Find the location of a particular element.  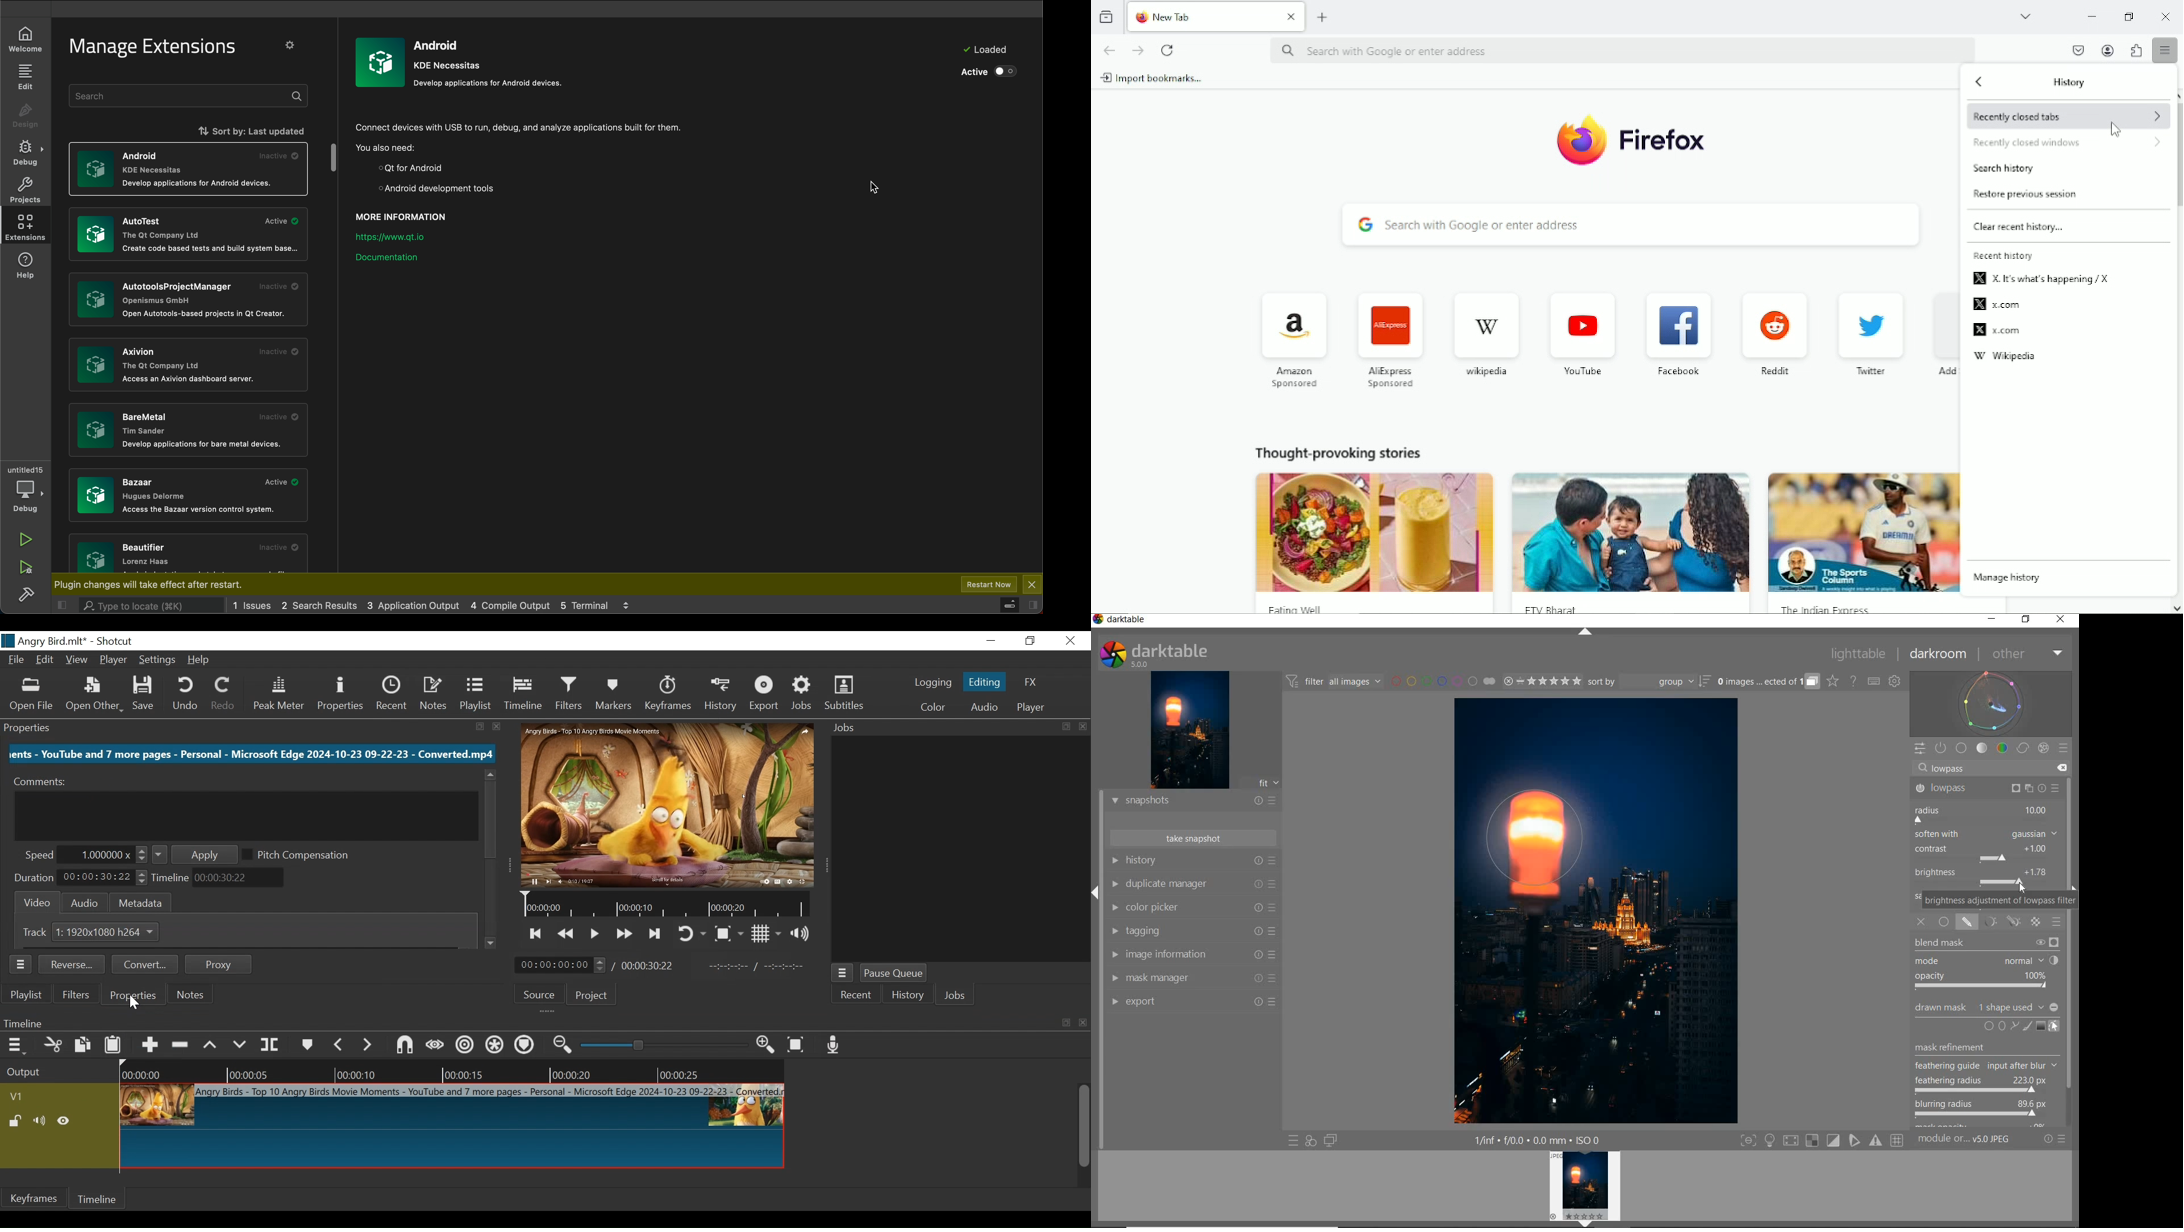

facebook is located at coordinates (1677, 371).